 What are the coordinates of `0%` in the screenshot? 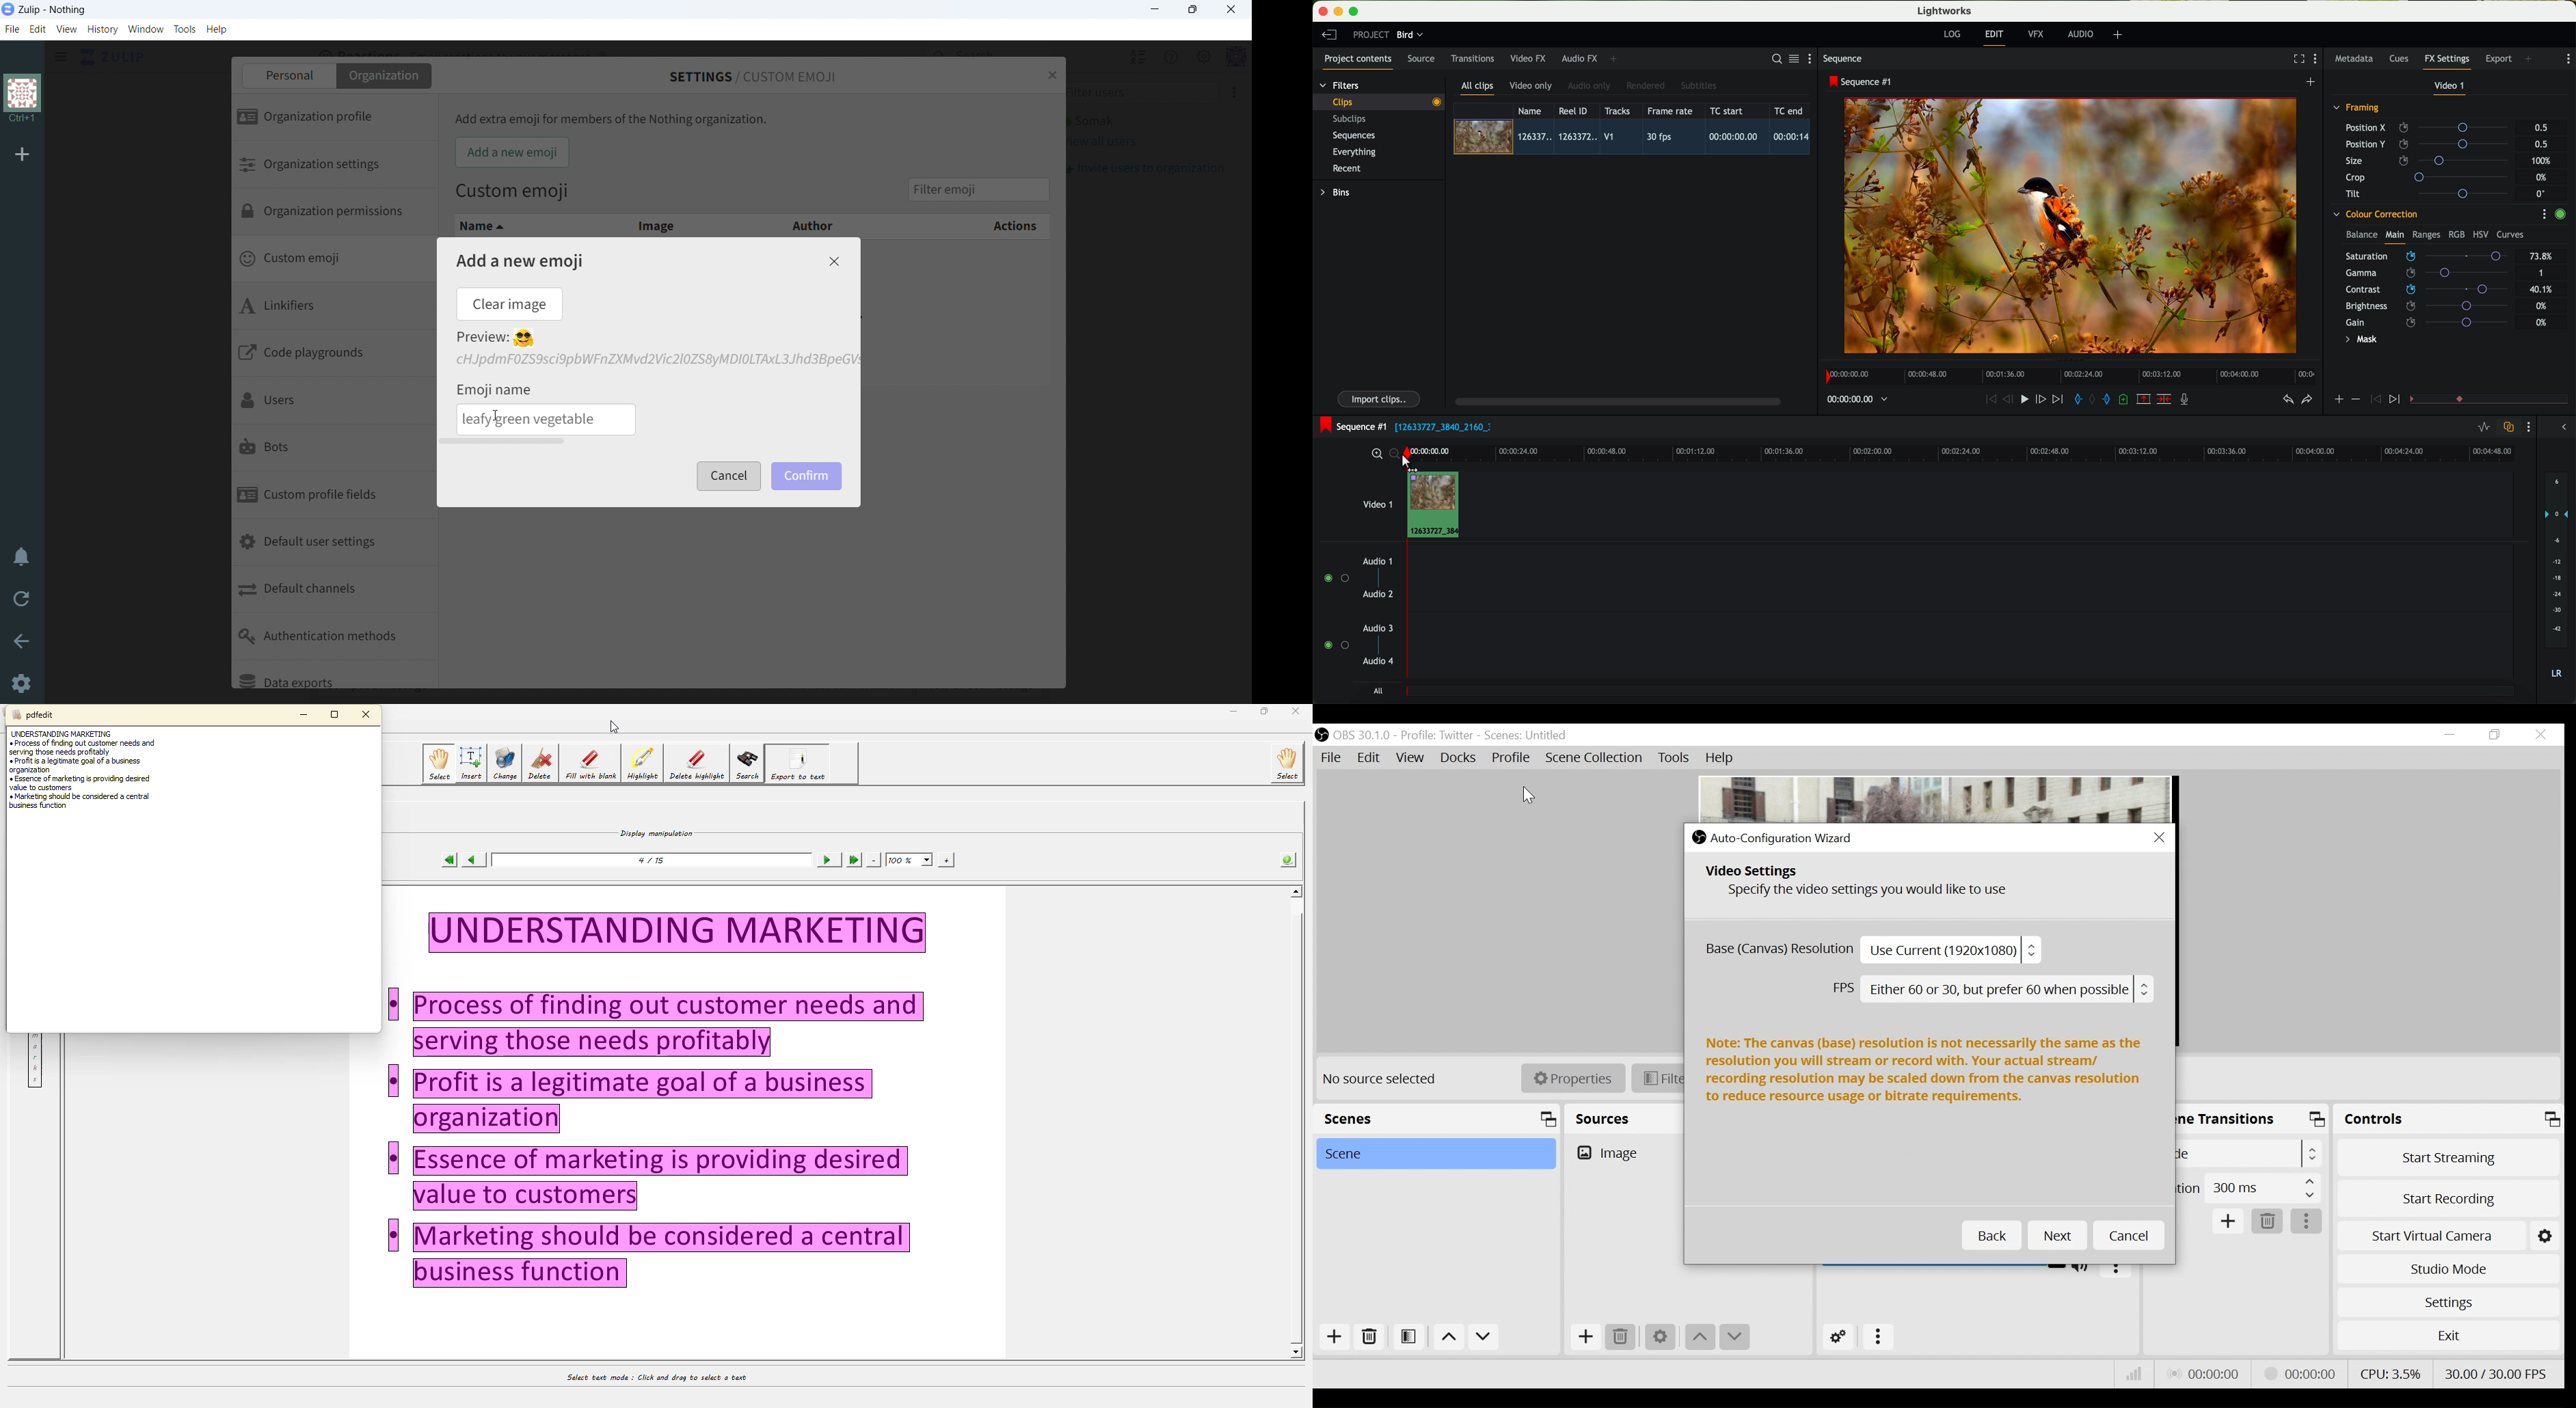 It's located at (2542, 322).